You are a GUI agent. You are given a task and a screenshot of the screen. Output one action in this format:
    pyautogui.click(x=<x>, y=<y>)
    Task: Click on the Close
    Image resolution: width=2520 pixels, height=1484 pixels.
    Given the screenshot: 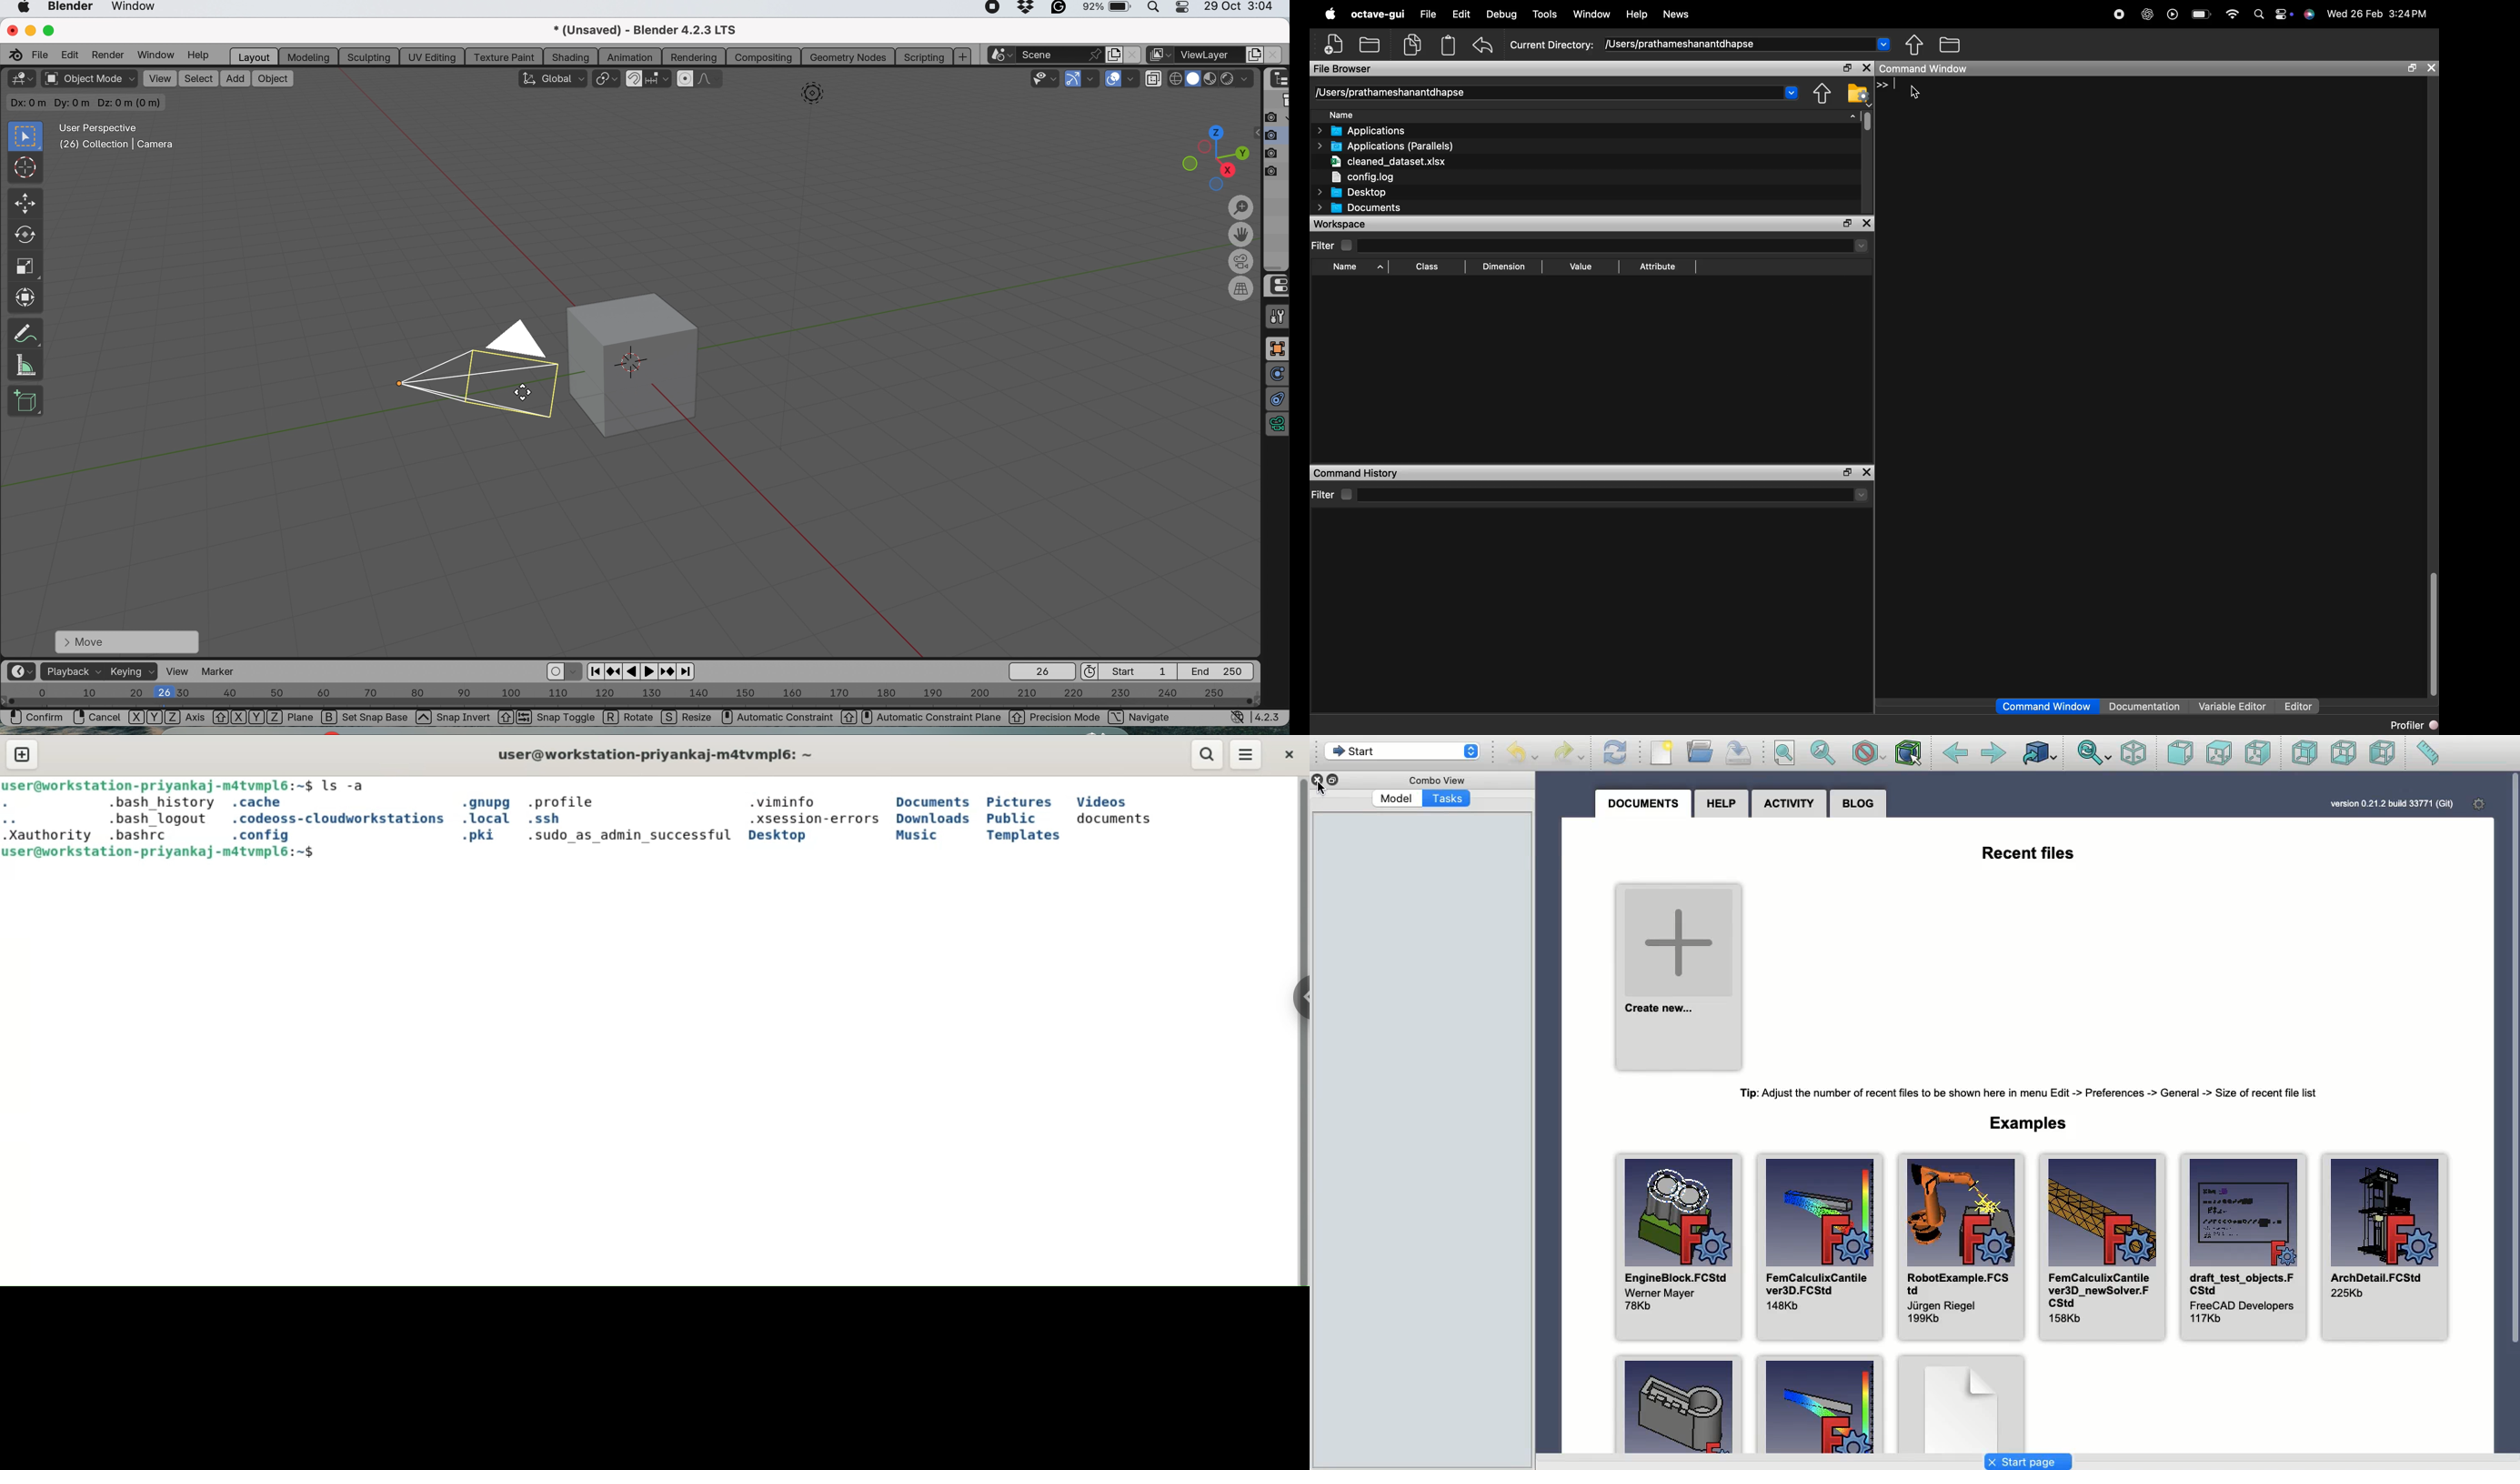 What is the action you would take?
    pyautogui.click(x=2431, y=68)
    